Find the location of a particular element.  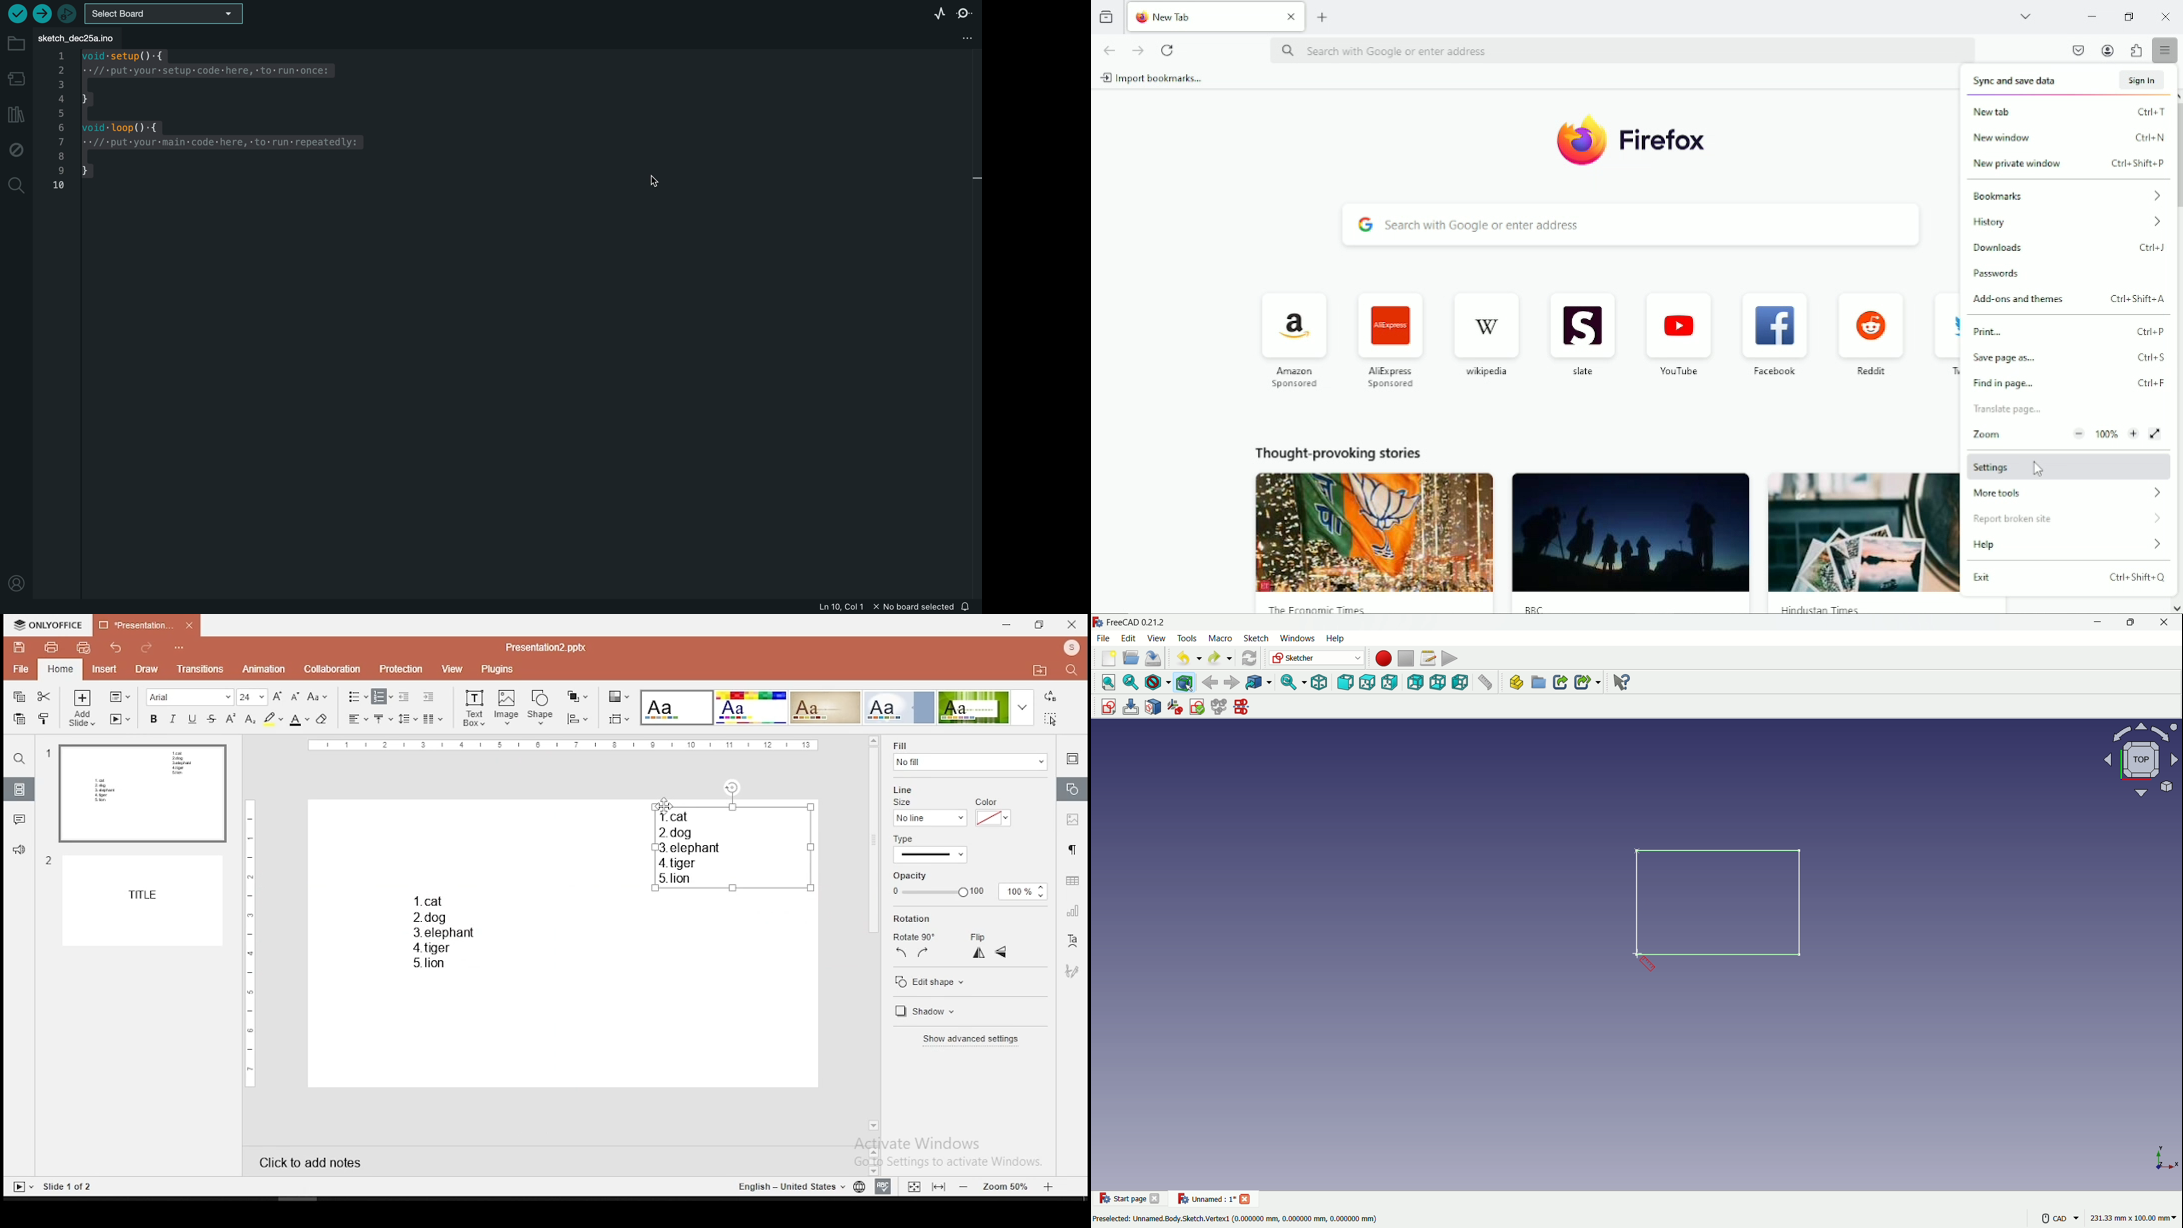

translate page is located at coordinates (2008, 409).